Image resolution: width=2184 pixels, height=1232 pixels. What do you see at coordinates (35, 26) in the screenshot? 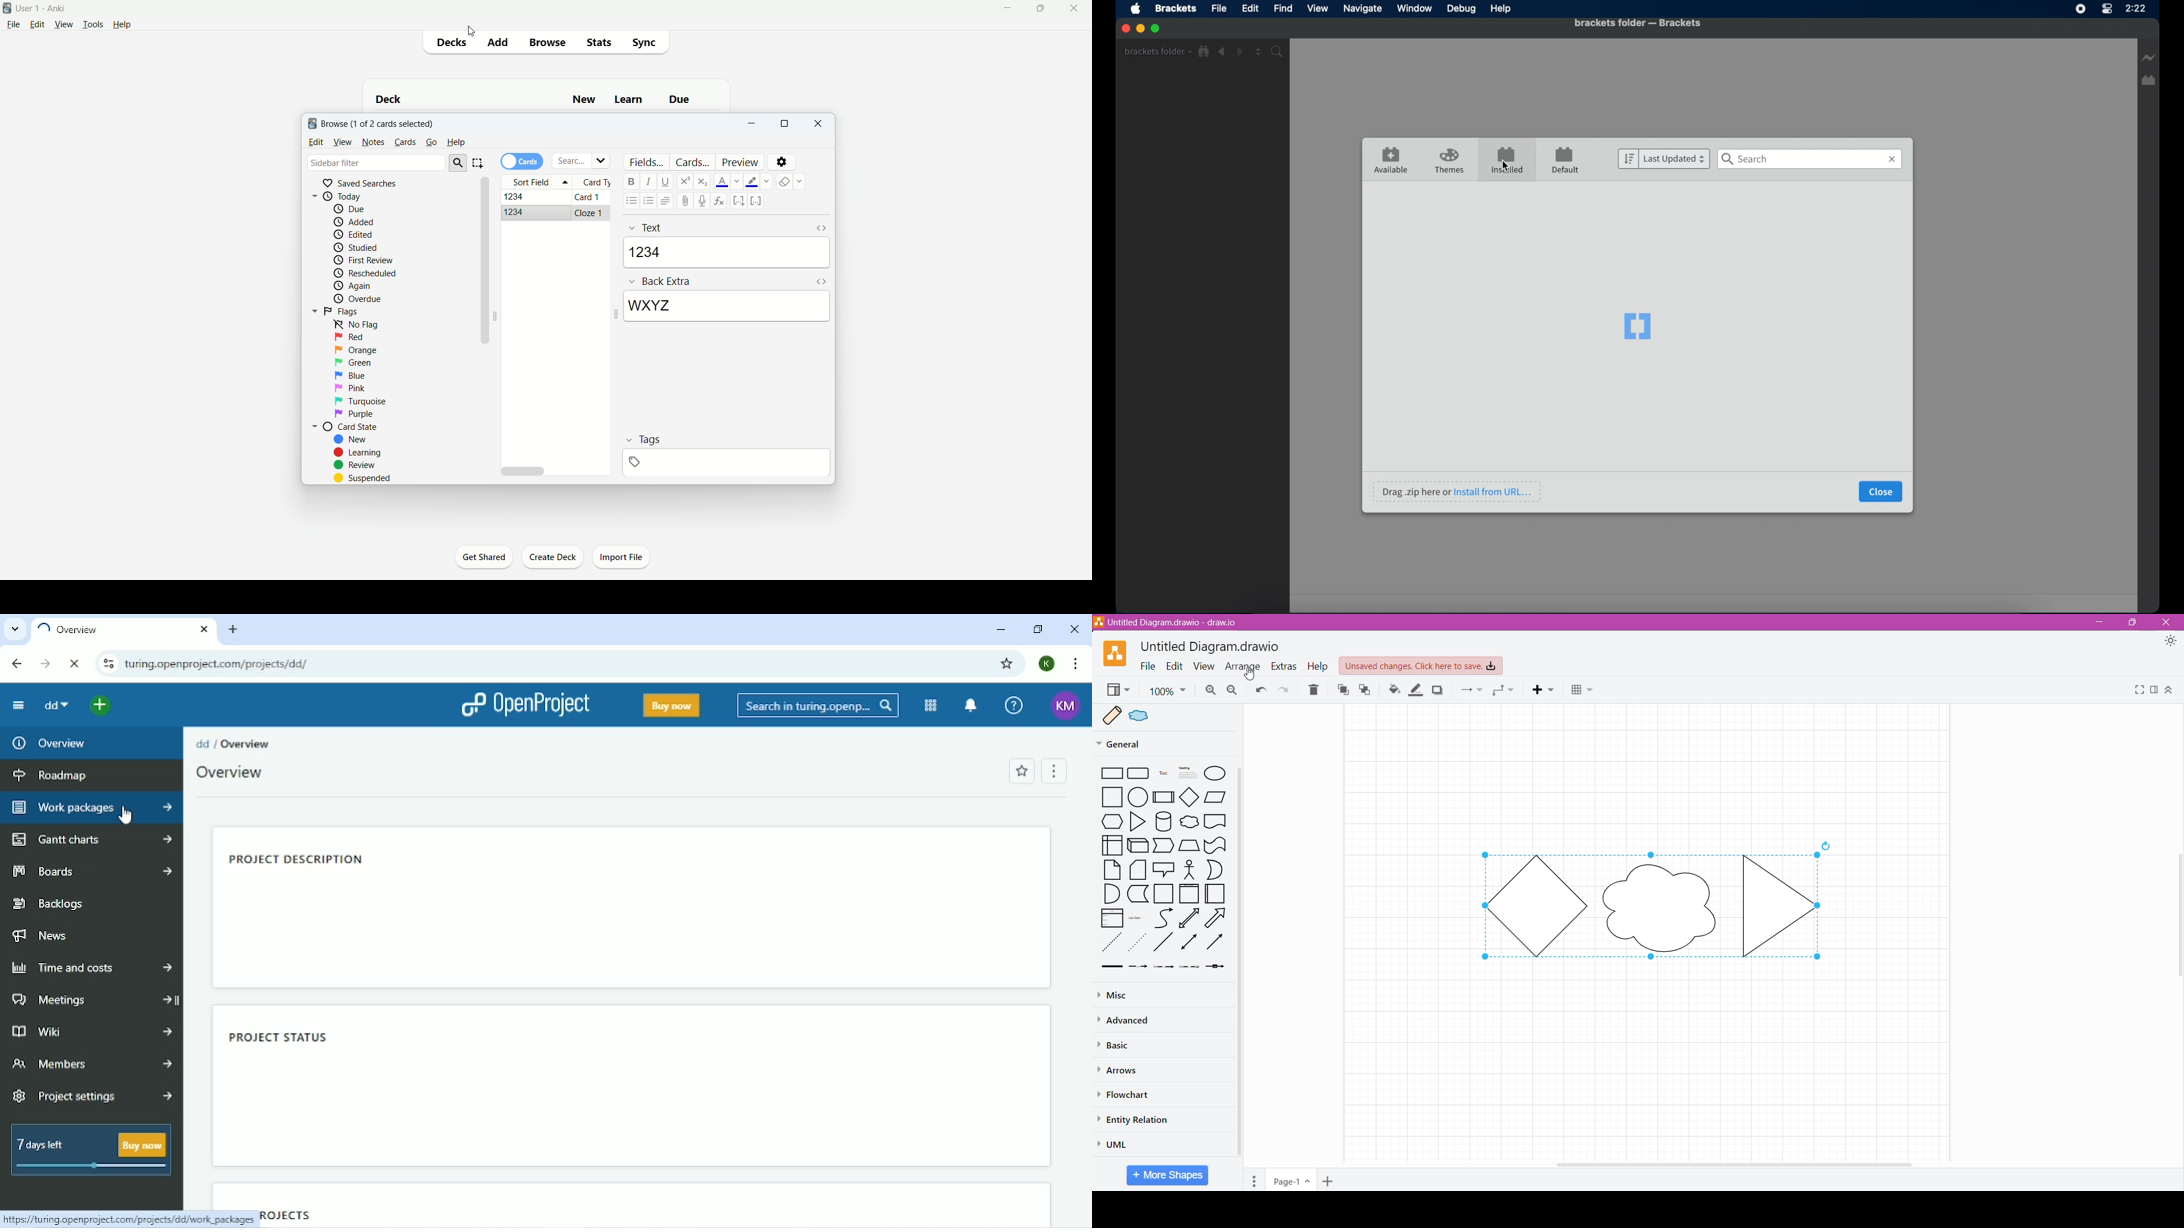
I see `edit` at bounding box center [35, 26].